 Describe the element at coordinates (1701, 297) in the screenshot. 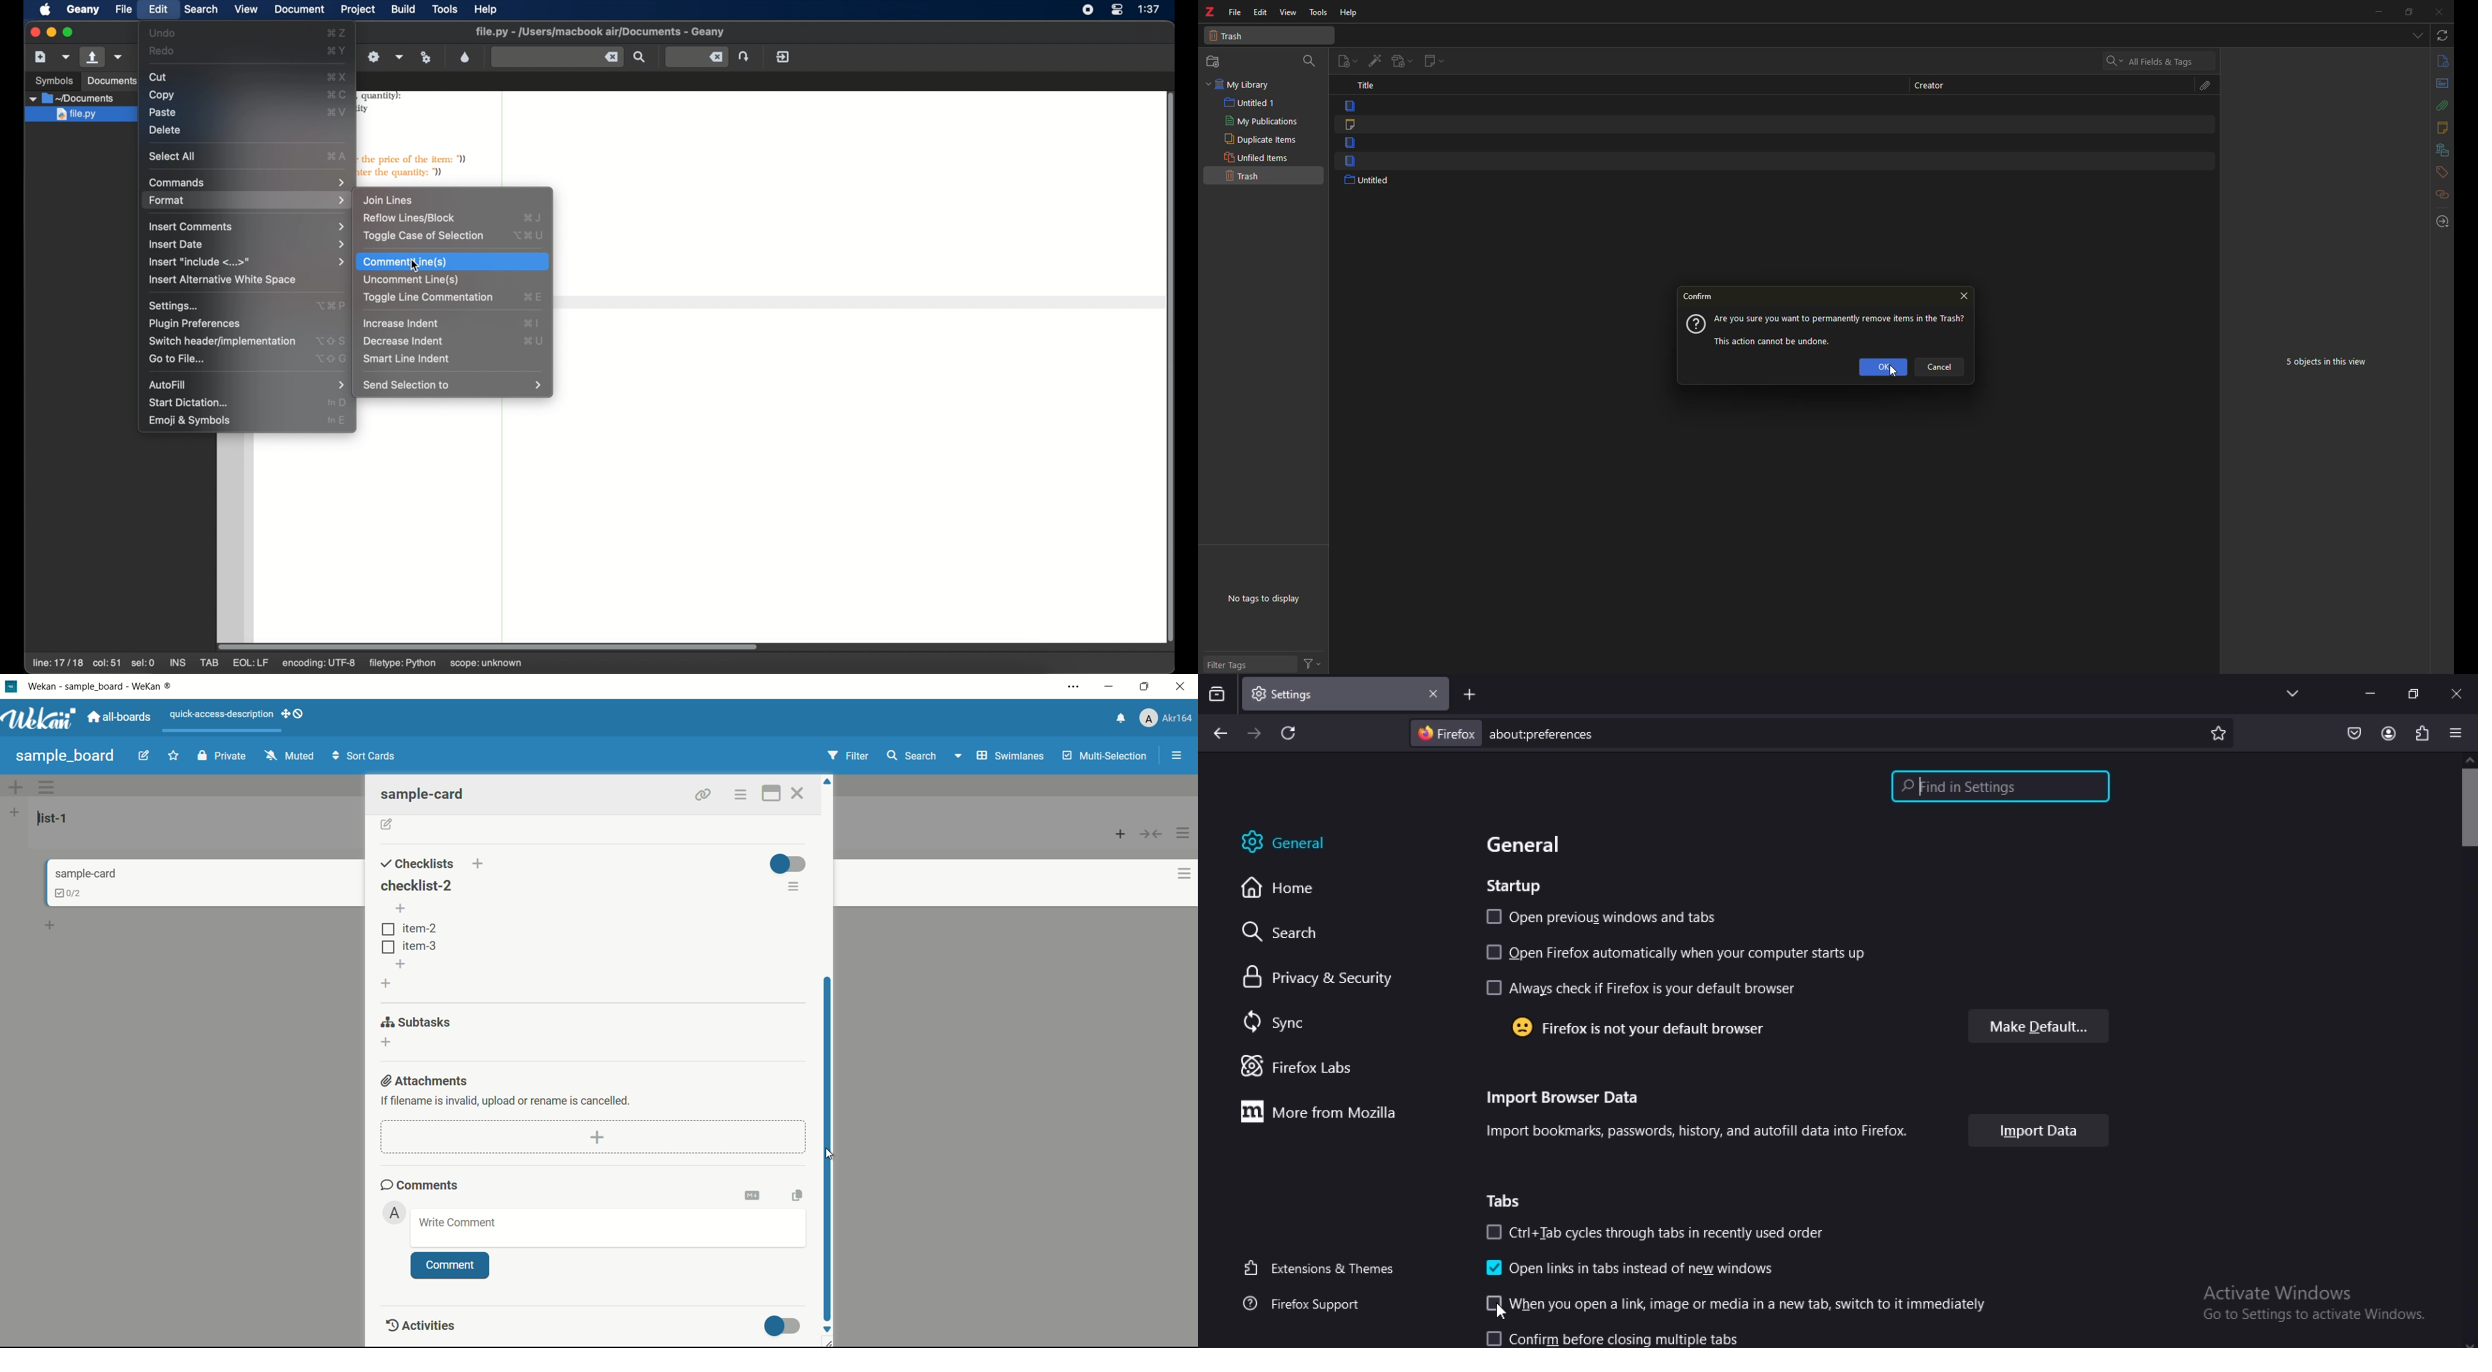

I see `confirm` at that location.